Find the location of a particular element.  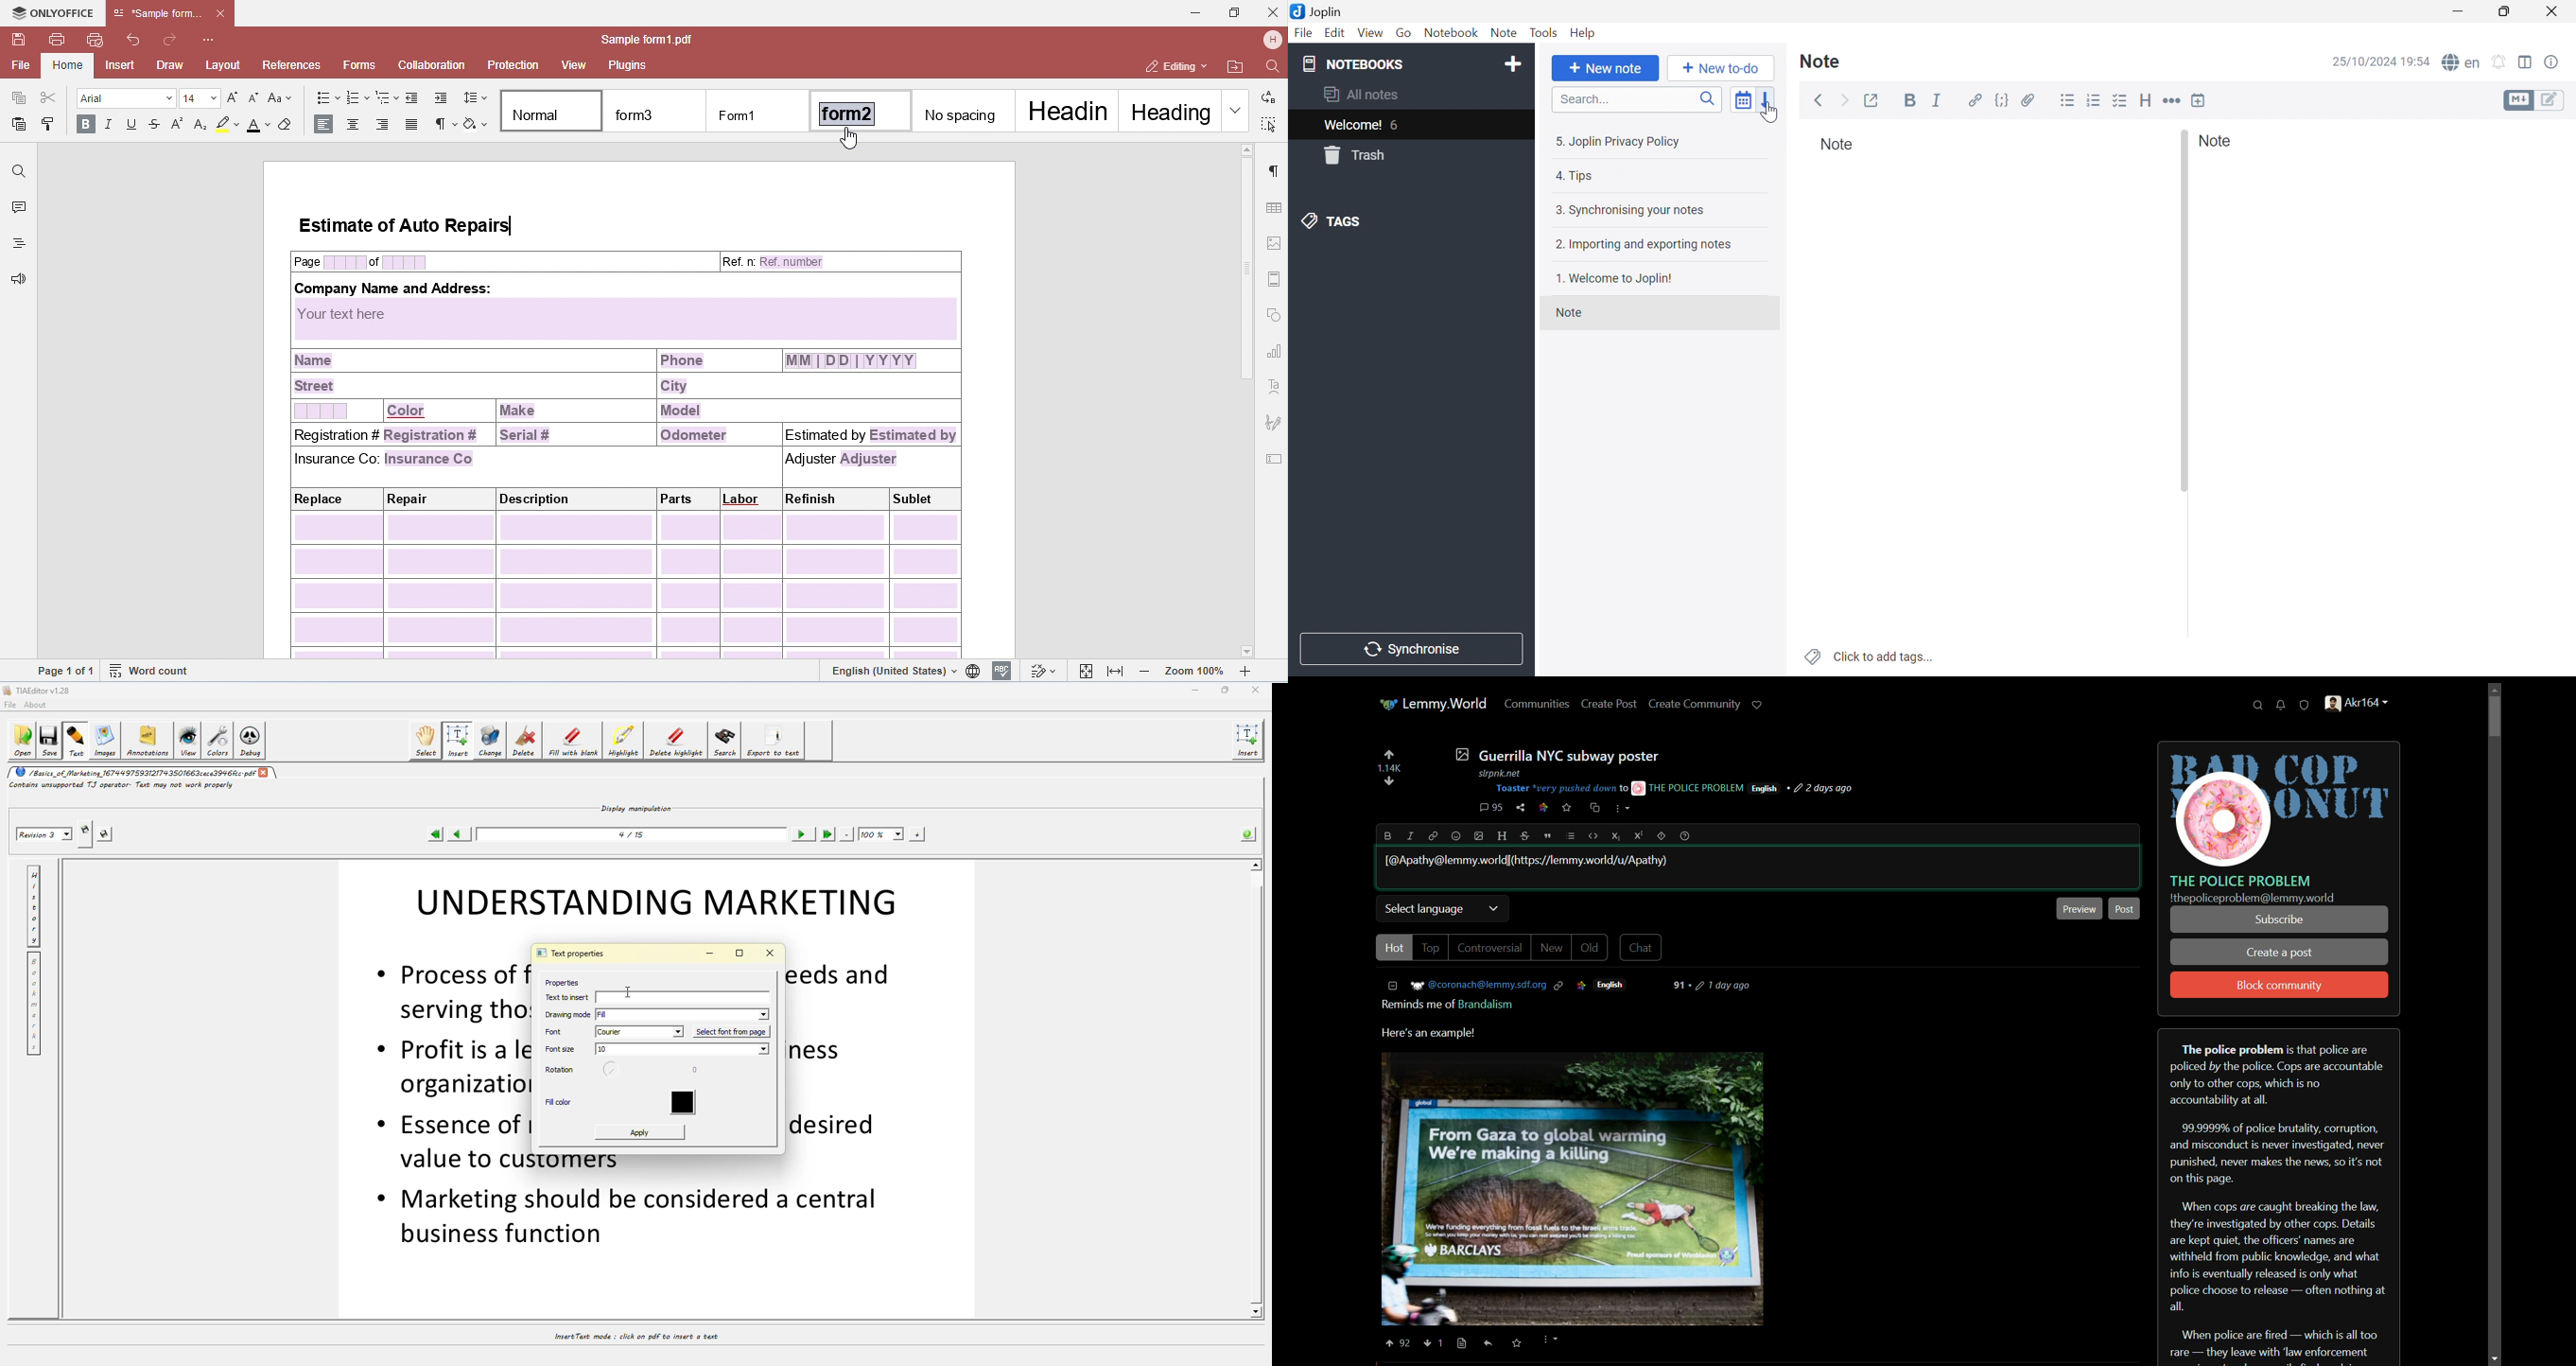

5. Joplin Privacy Policy is located at coordinates (1620, 144).